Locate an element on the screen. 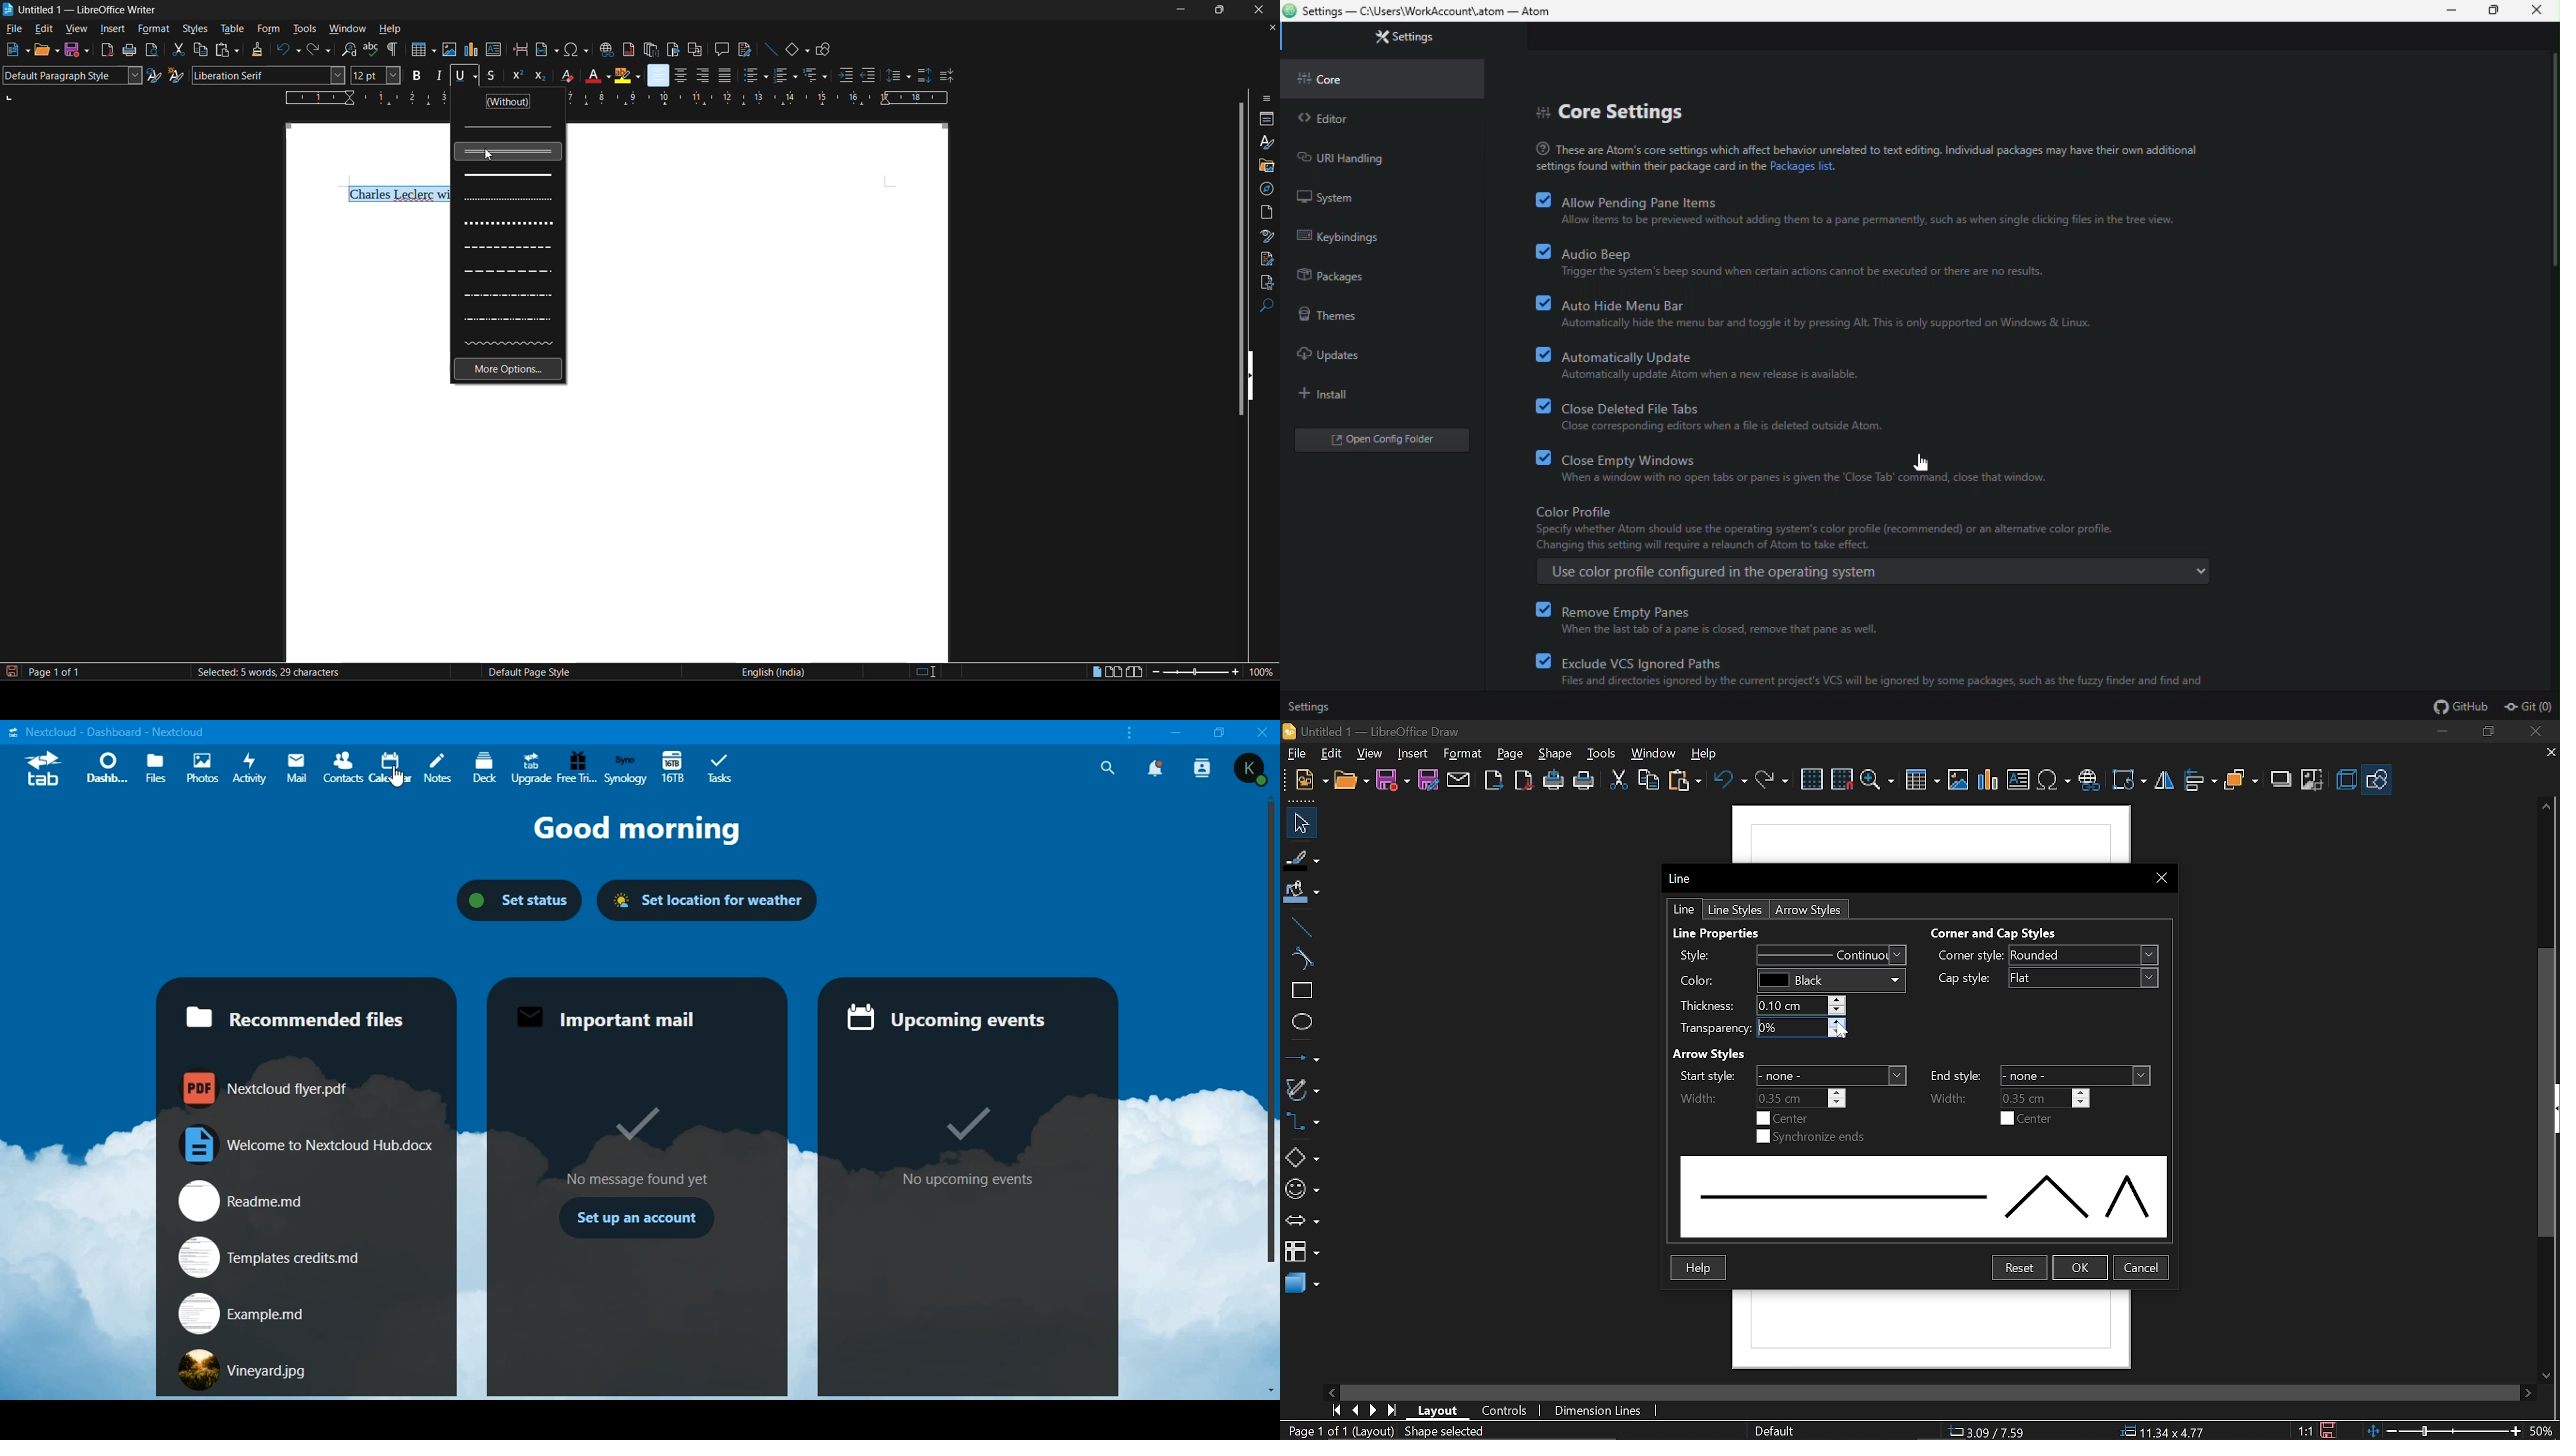 The width and height of the screenshot is (2576, 1456). layout is located at coordinates (1441, 1411).